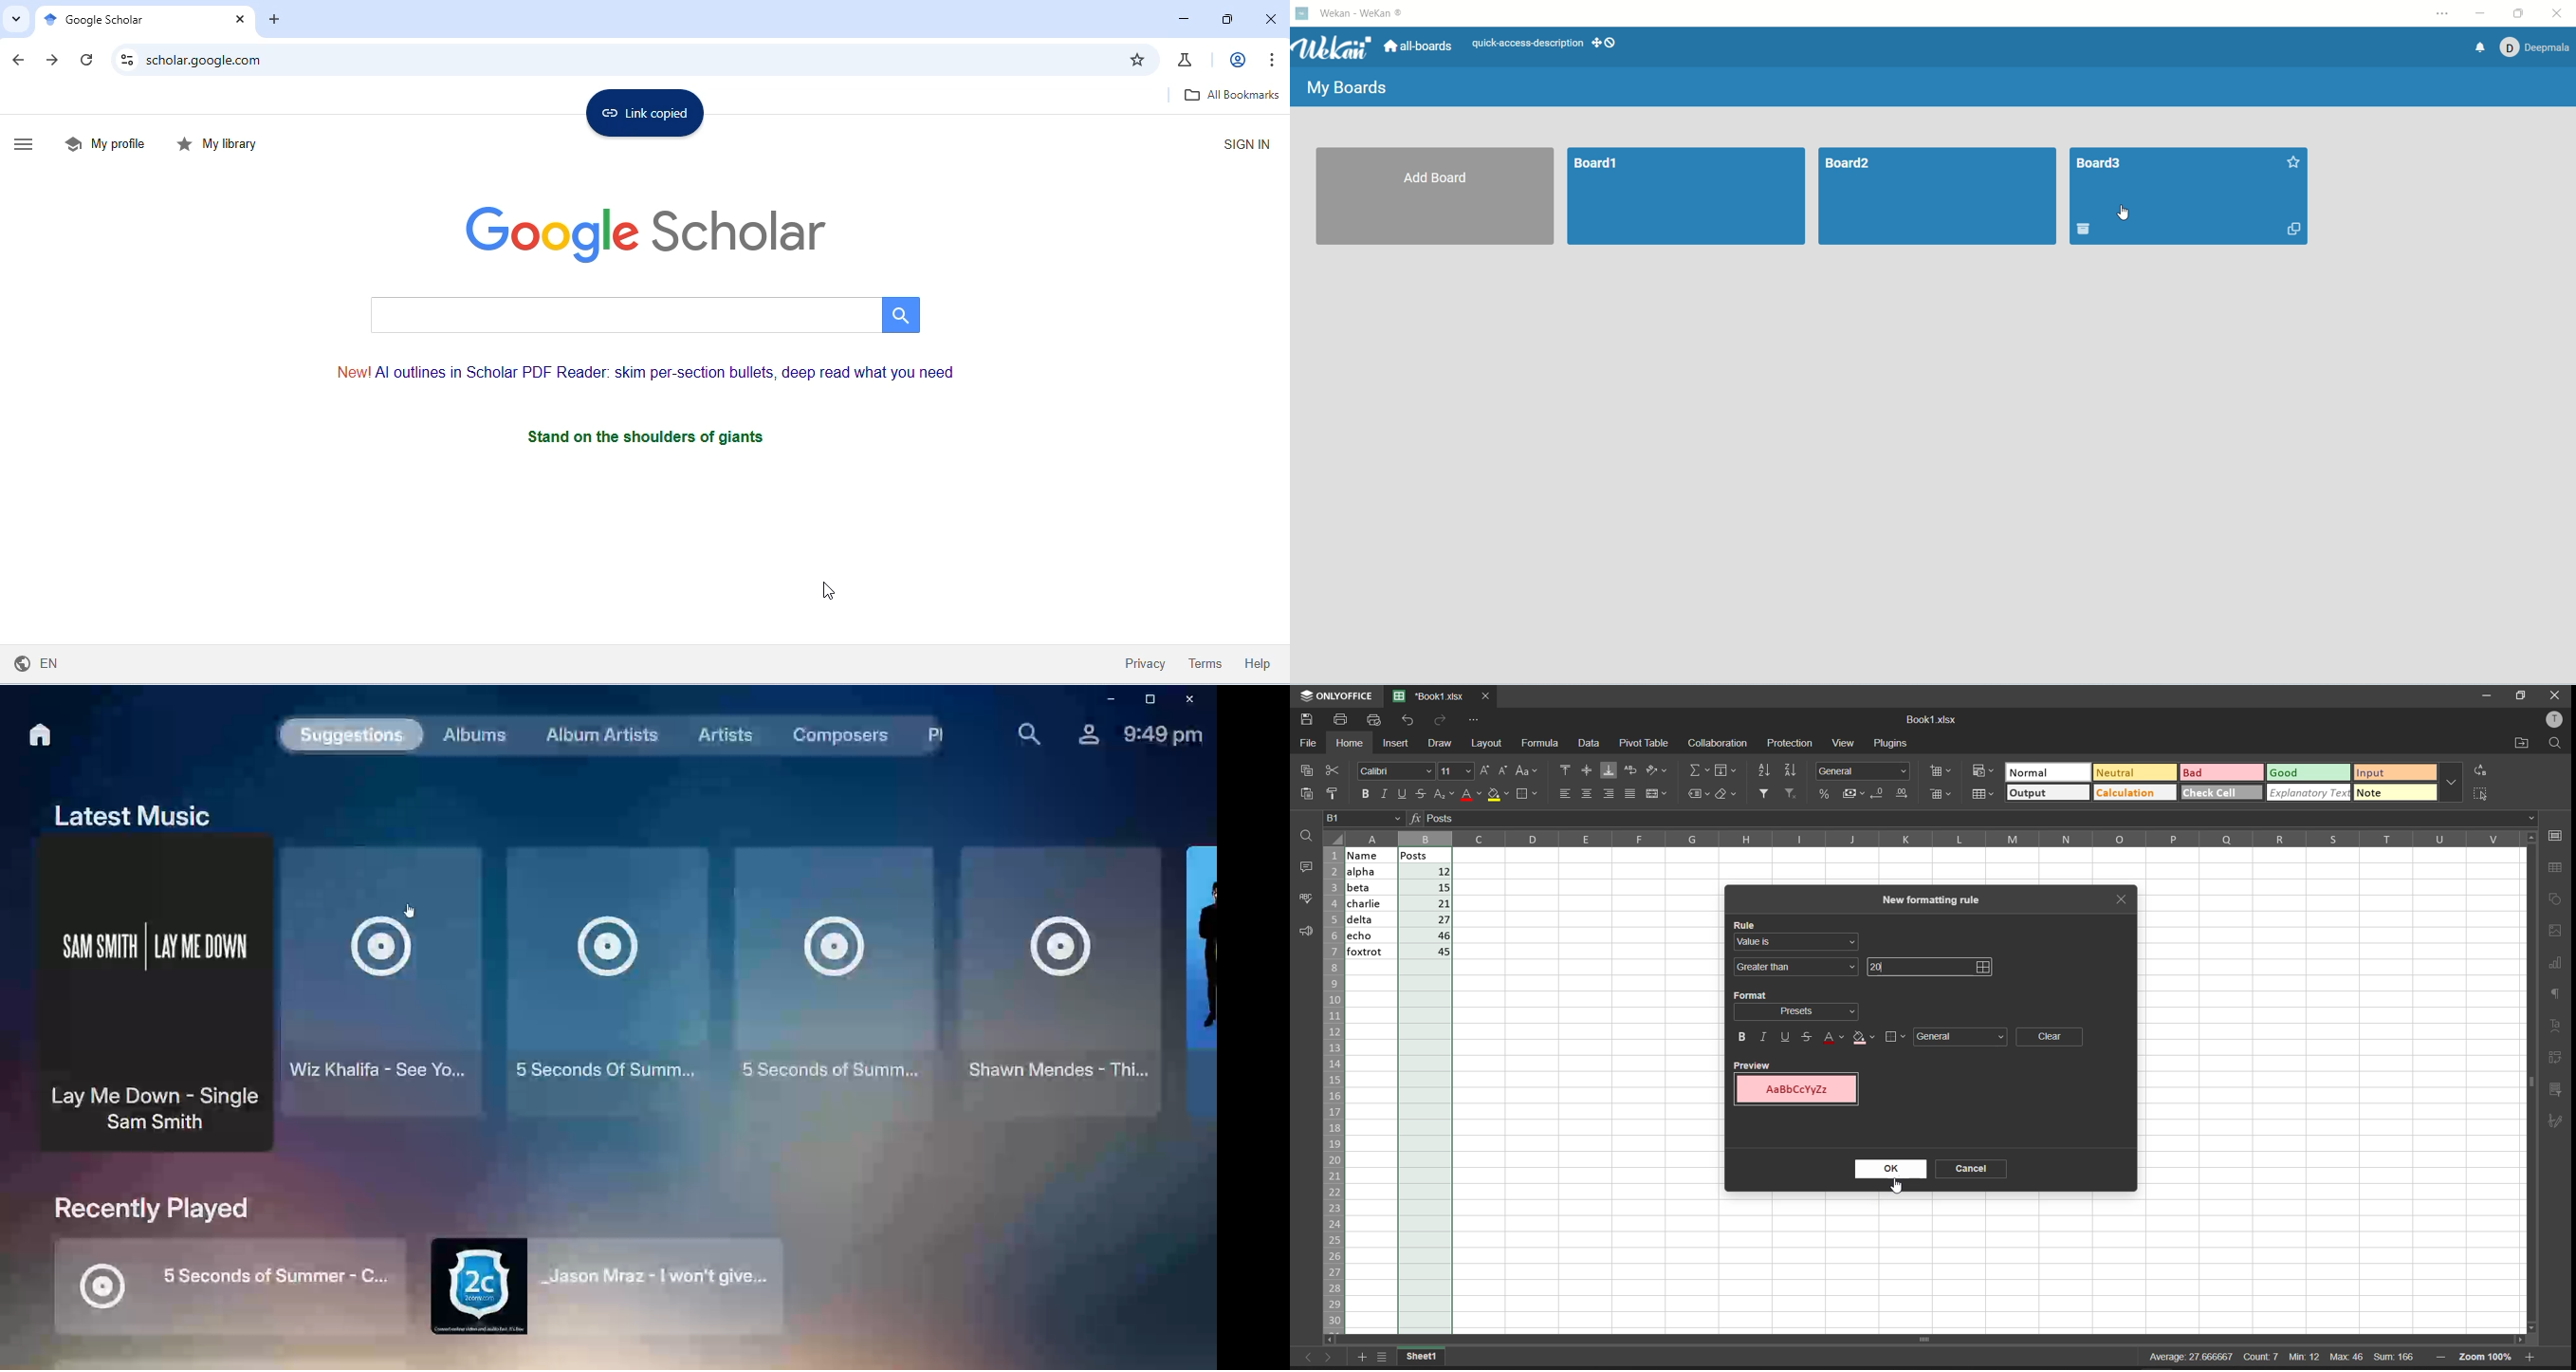 The image size is (2576, 1372). What do you see at coordinates (1901, 794) in the screenshot?
I see `increase decimal` at bounding box center [1901, 794].